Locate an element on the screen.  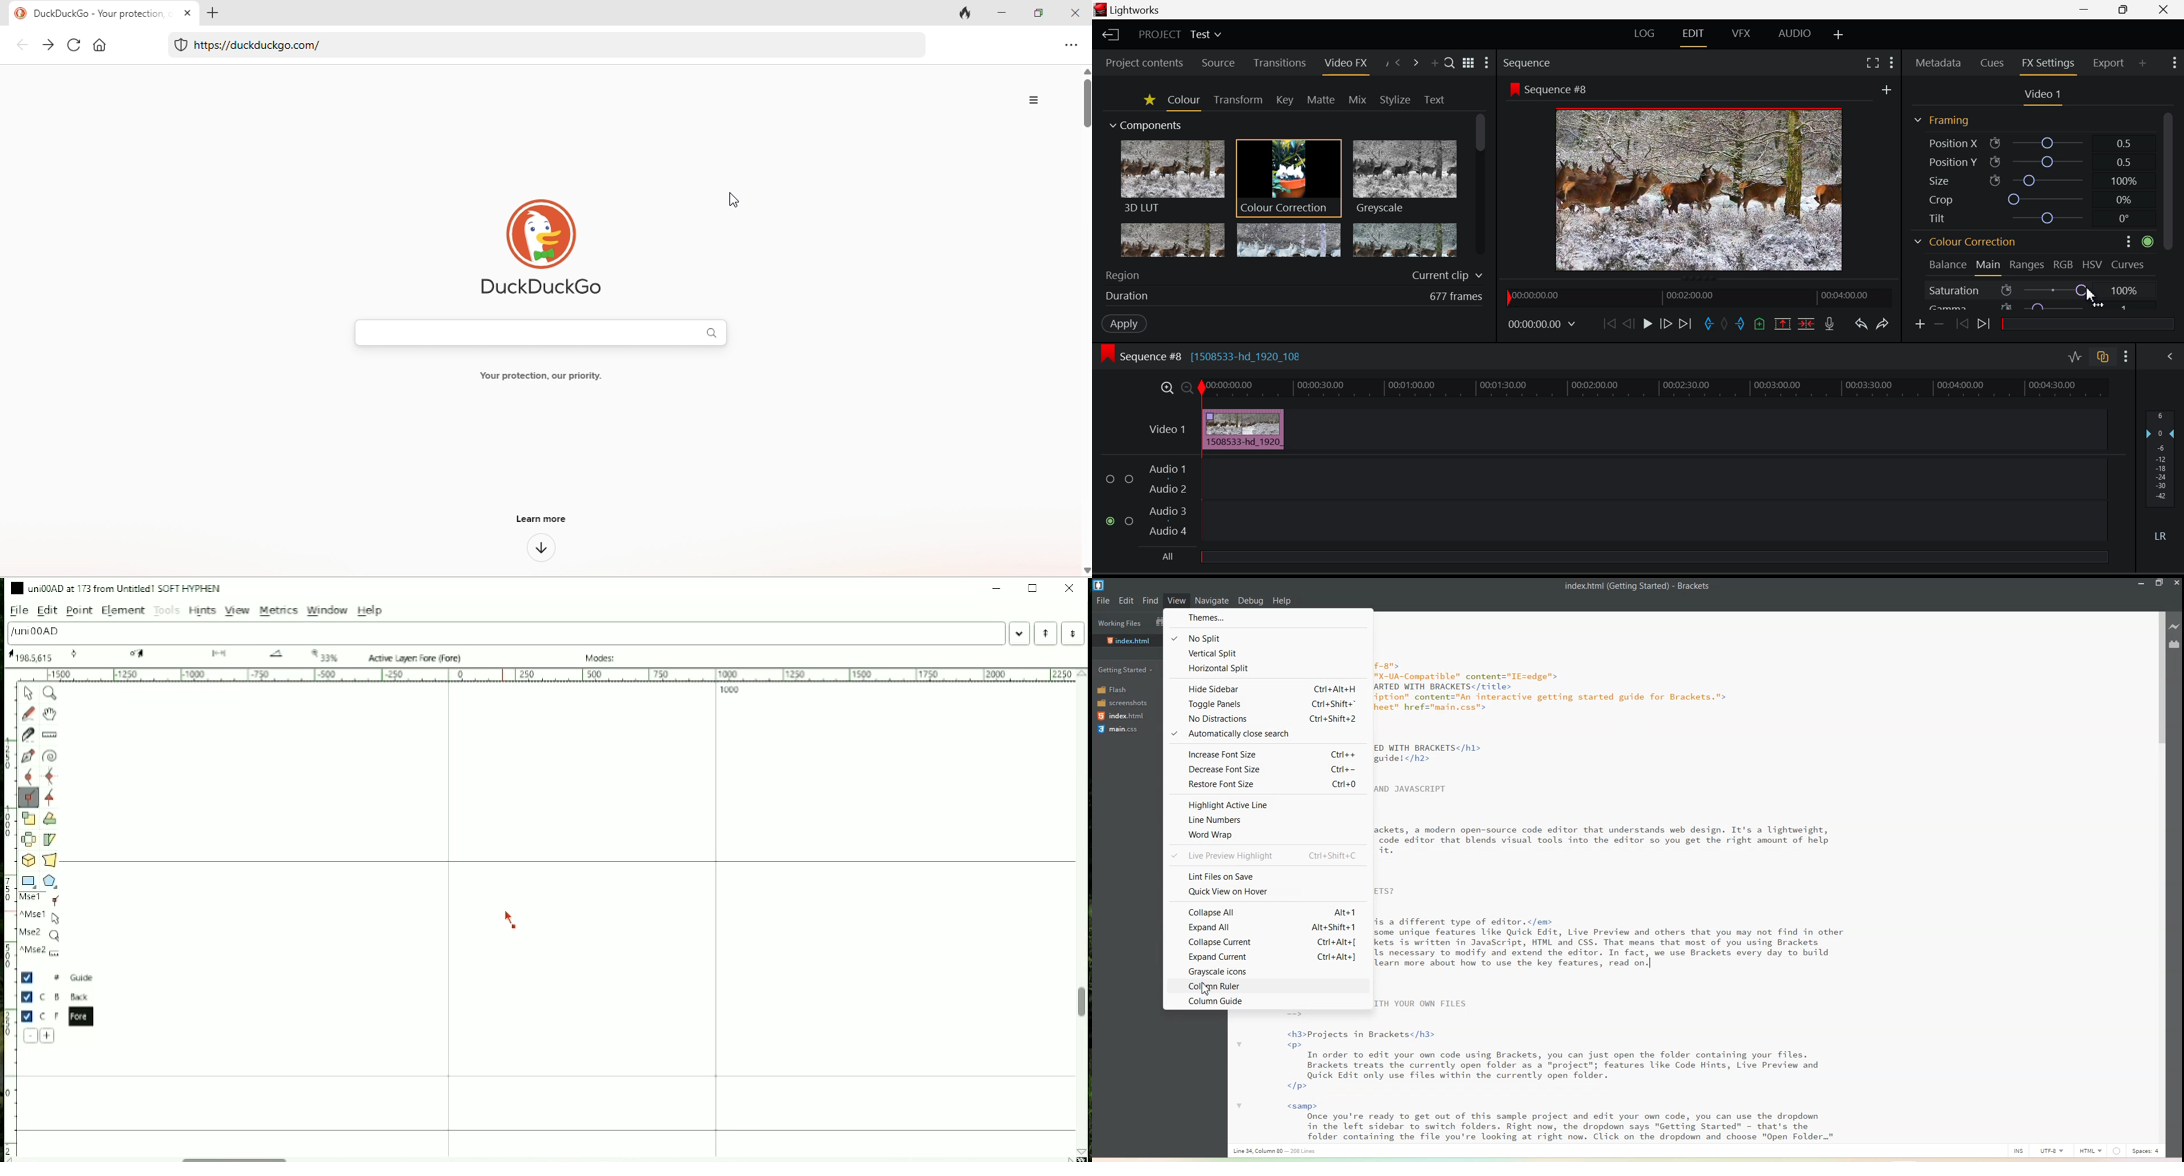
Add keyframe is located at coordinates (1921, 325).